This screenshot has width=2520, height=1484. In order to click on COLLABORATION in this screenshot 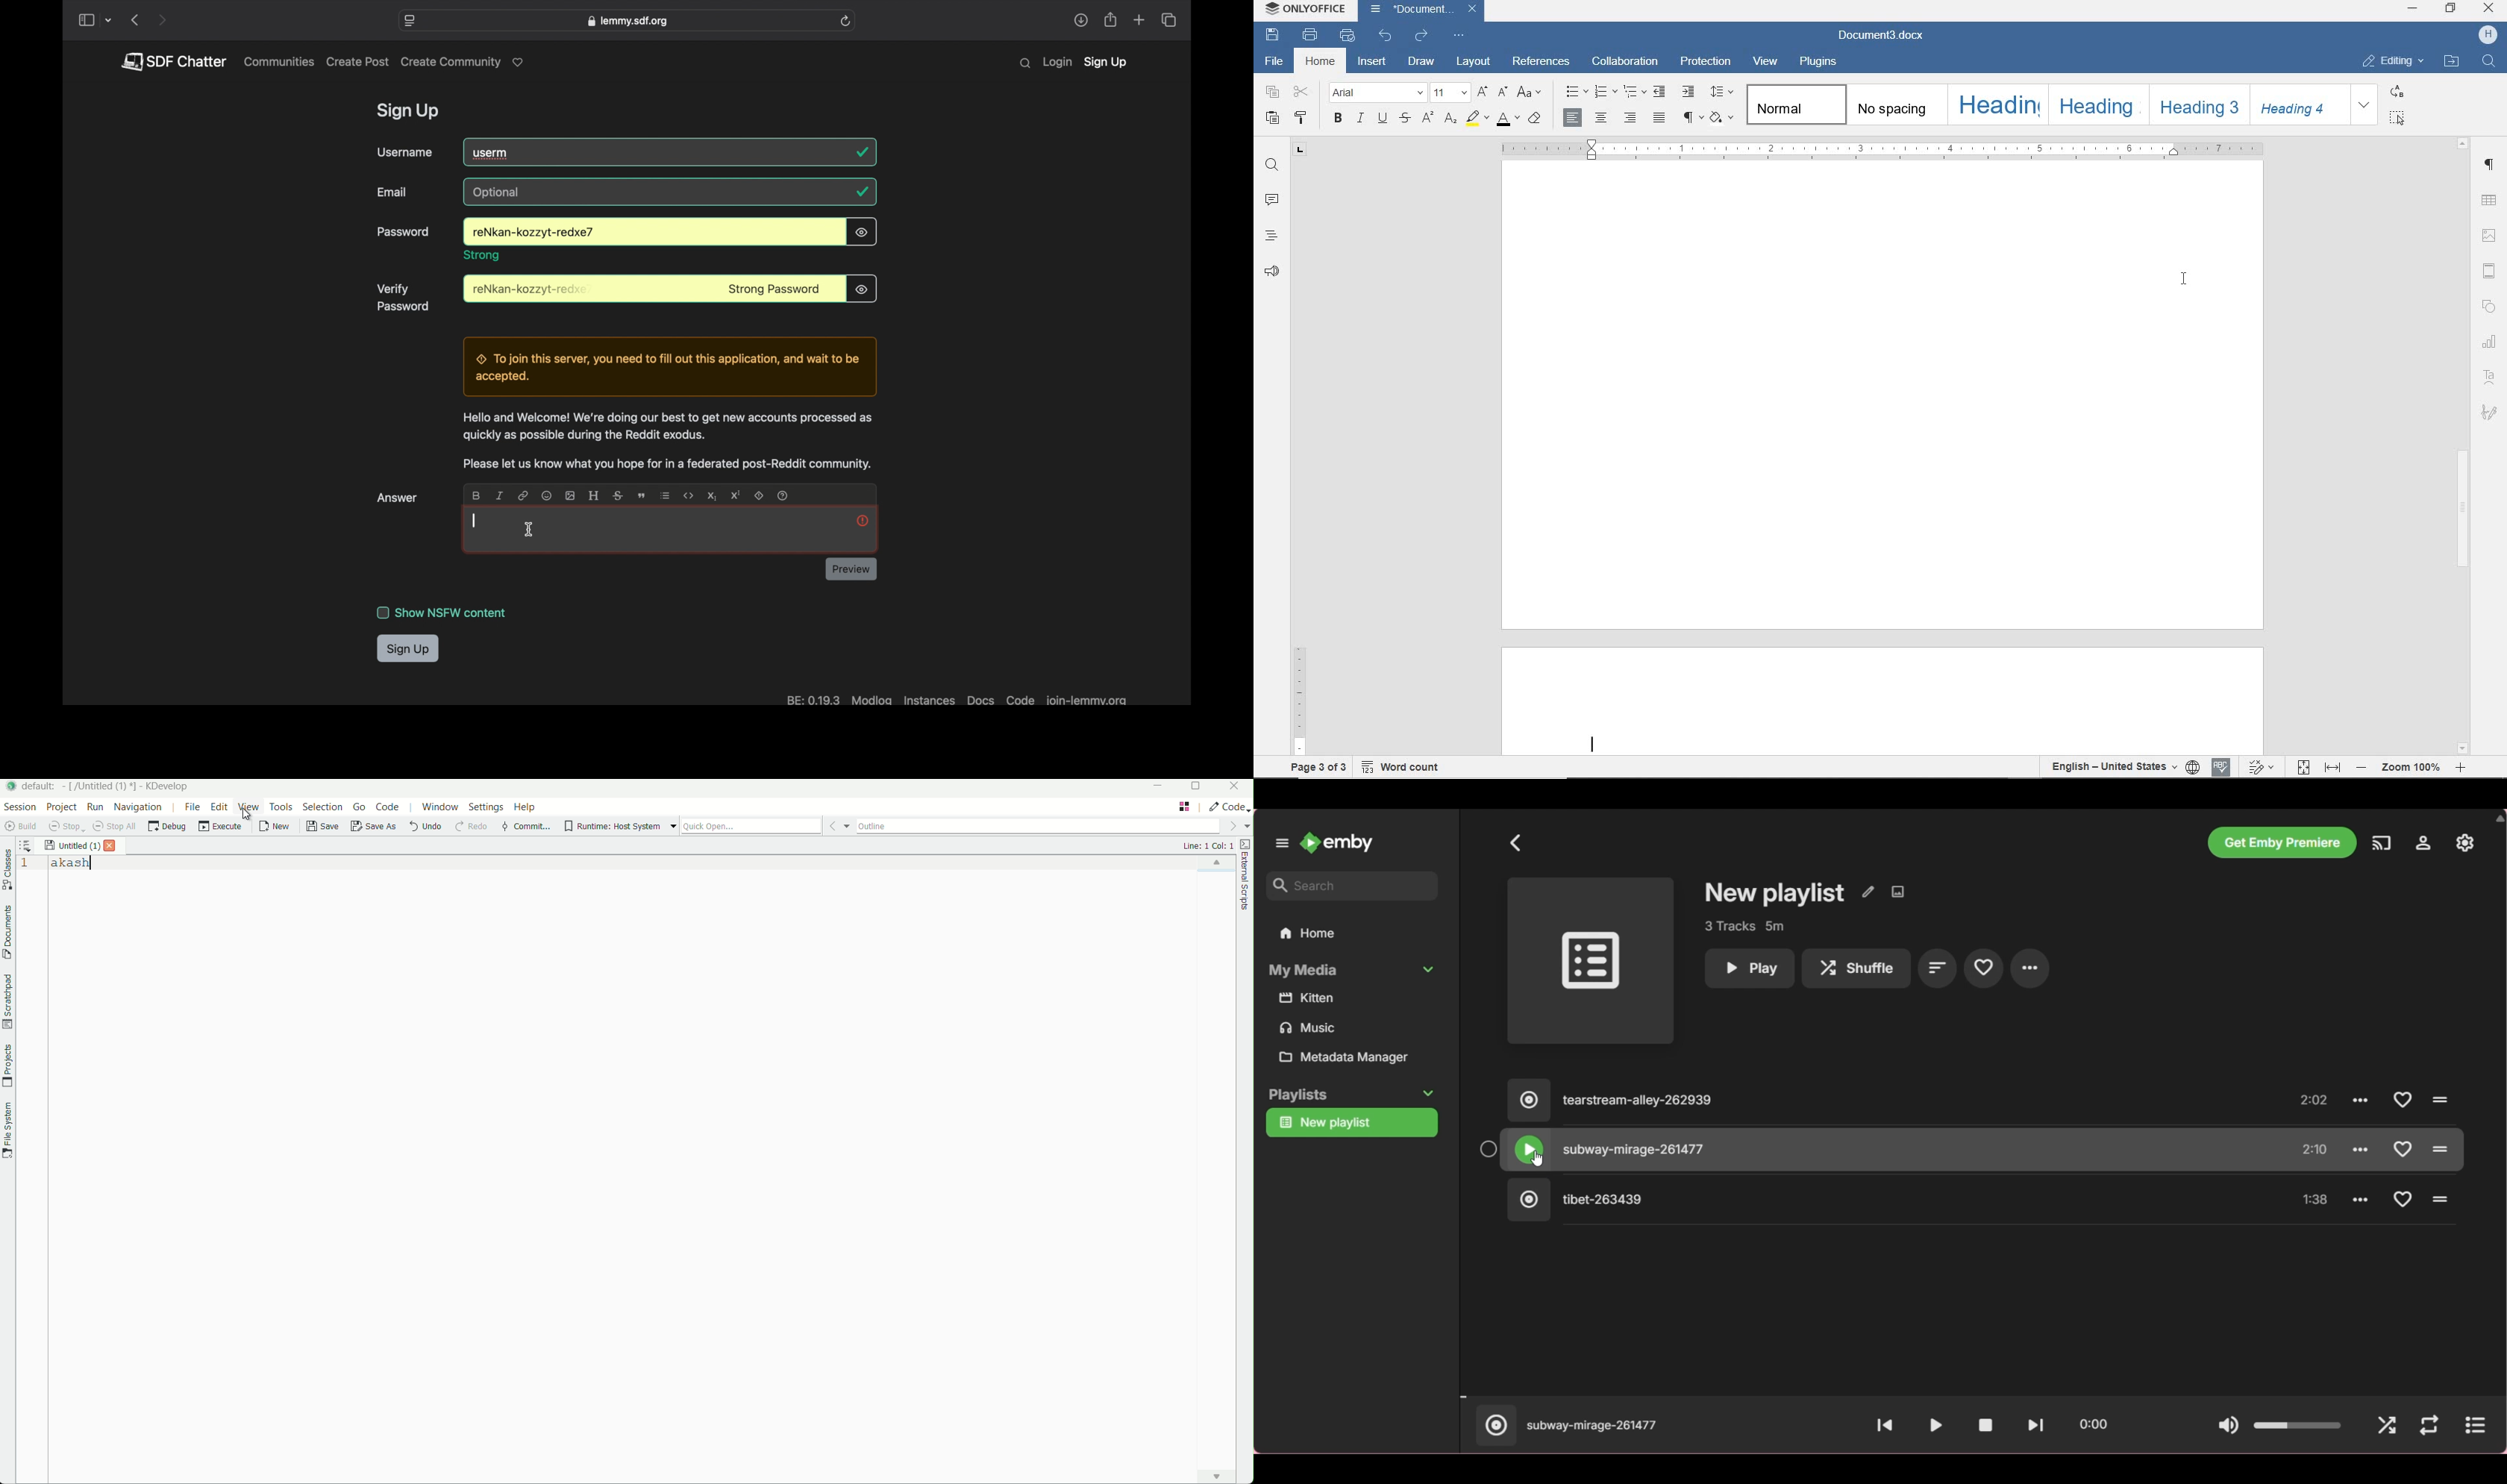, I will do `click(1625, 63)`.